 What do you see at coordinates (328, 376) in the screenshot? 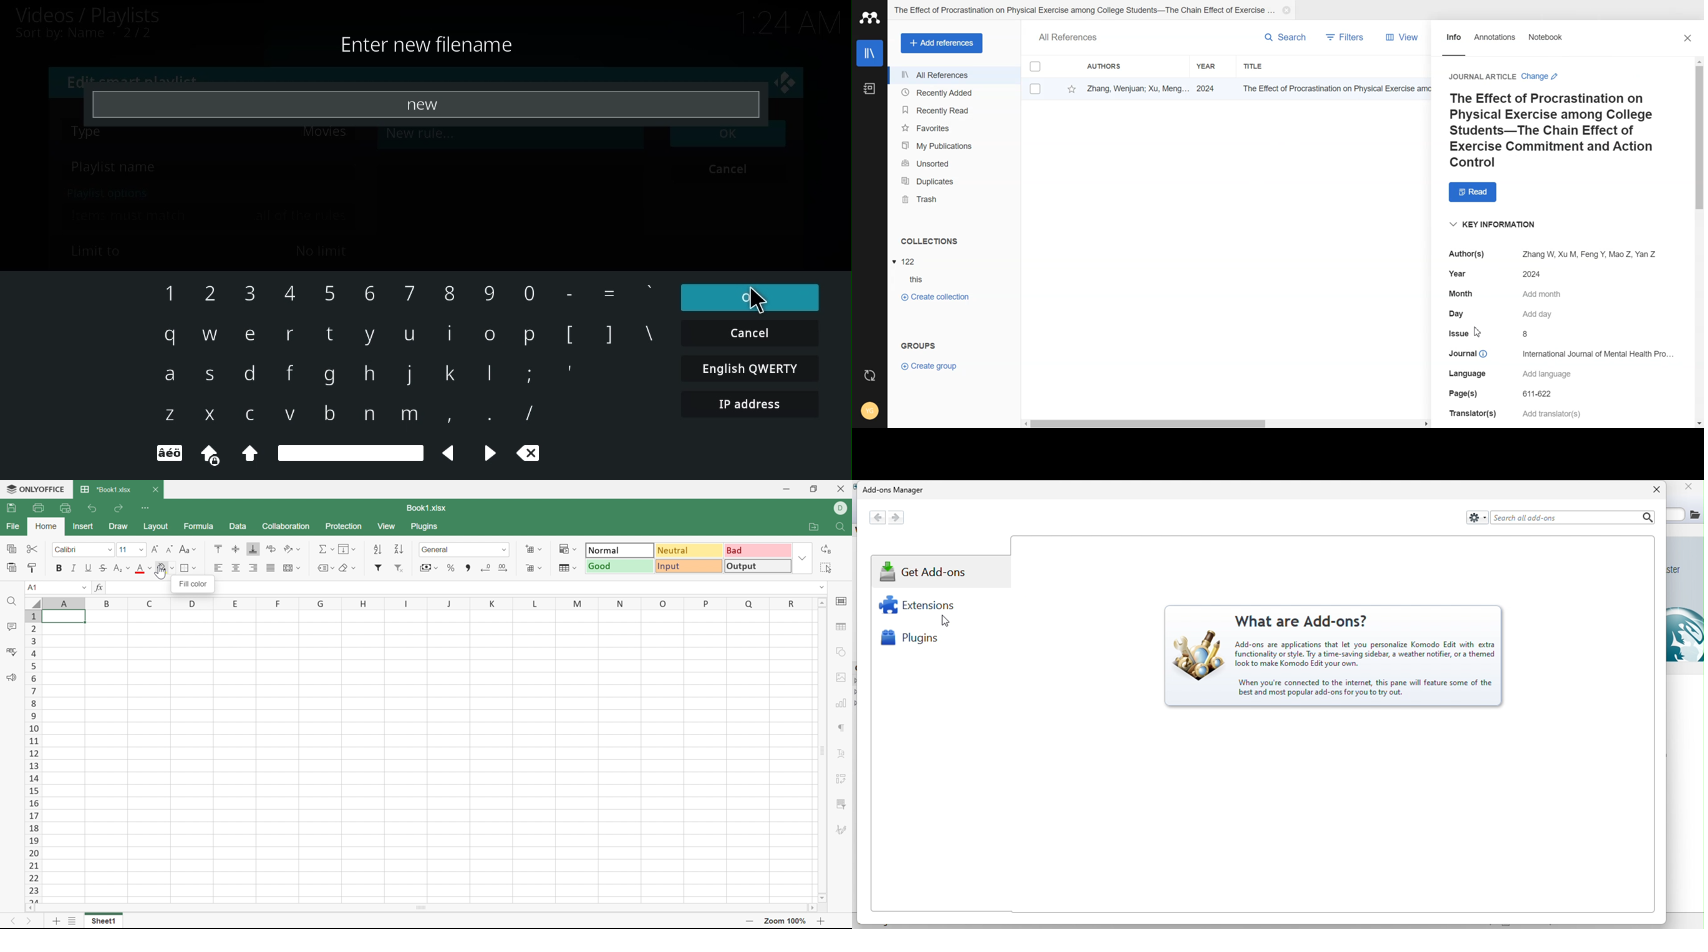
I see `g` at bounding box center [328, 376].